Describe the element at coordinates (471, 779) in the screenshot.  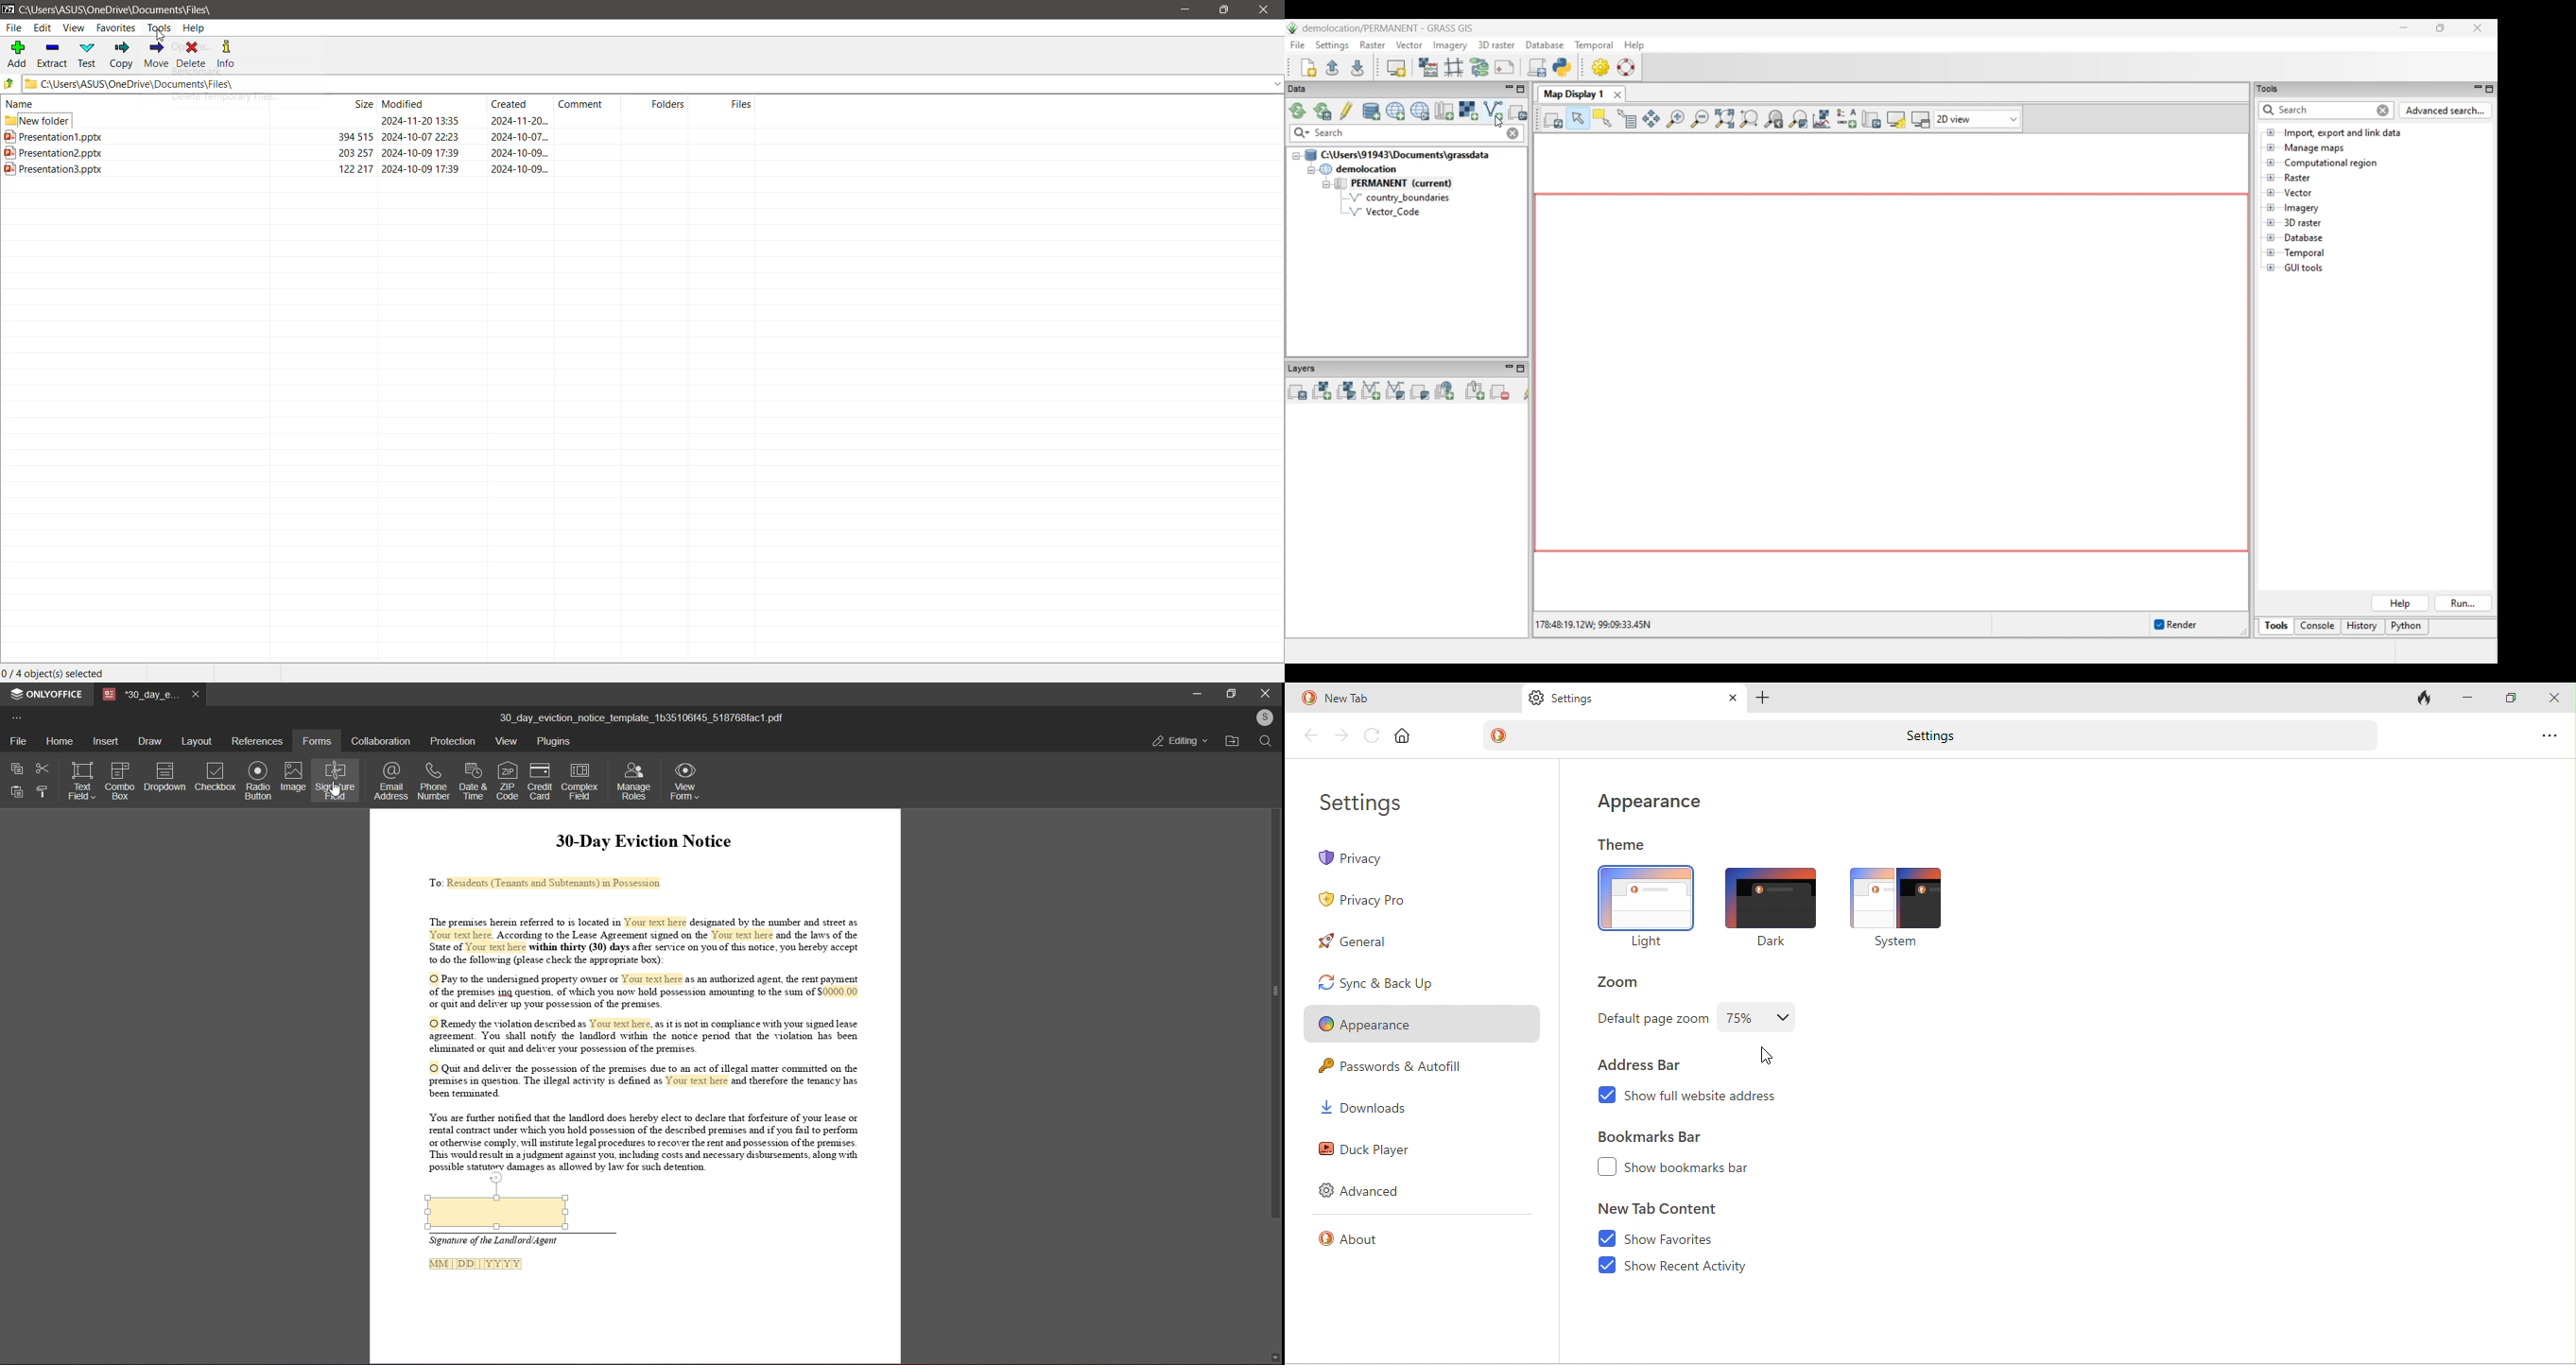
I see `time and date` at that location.